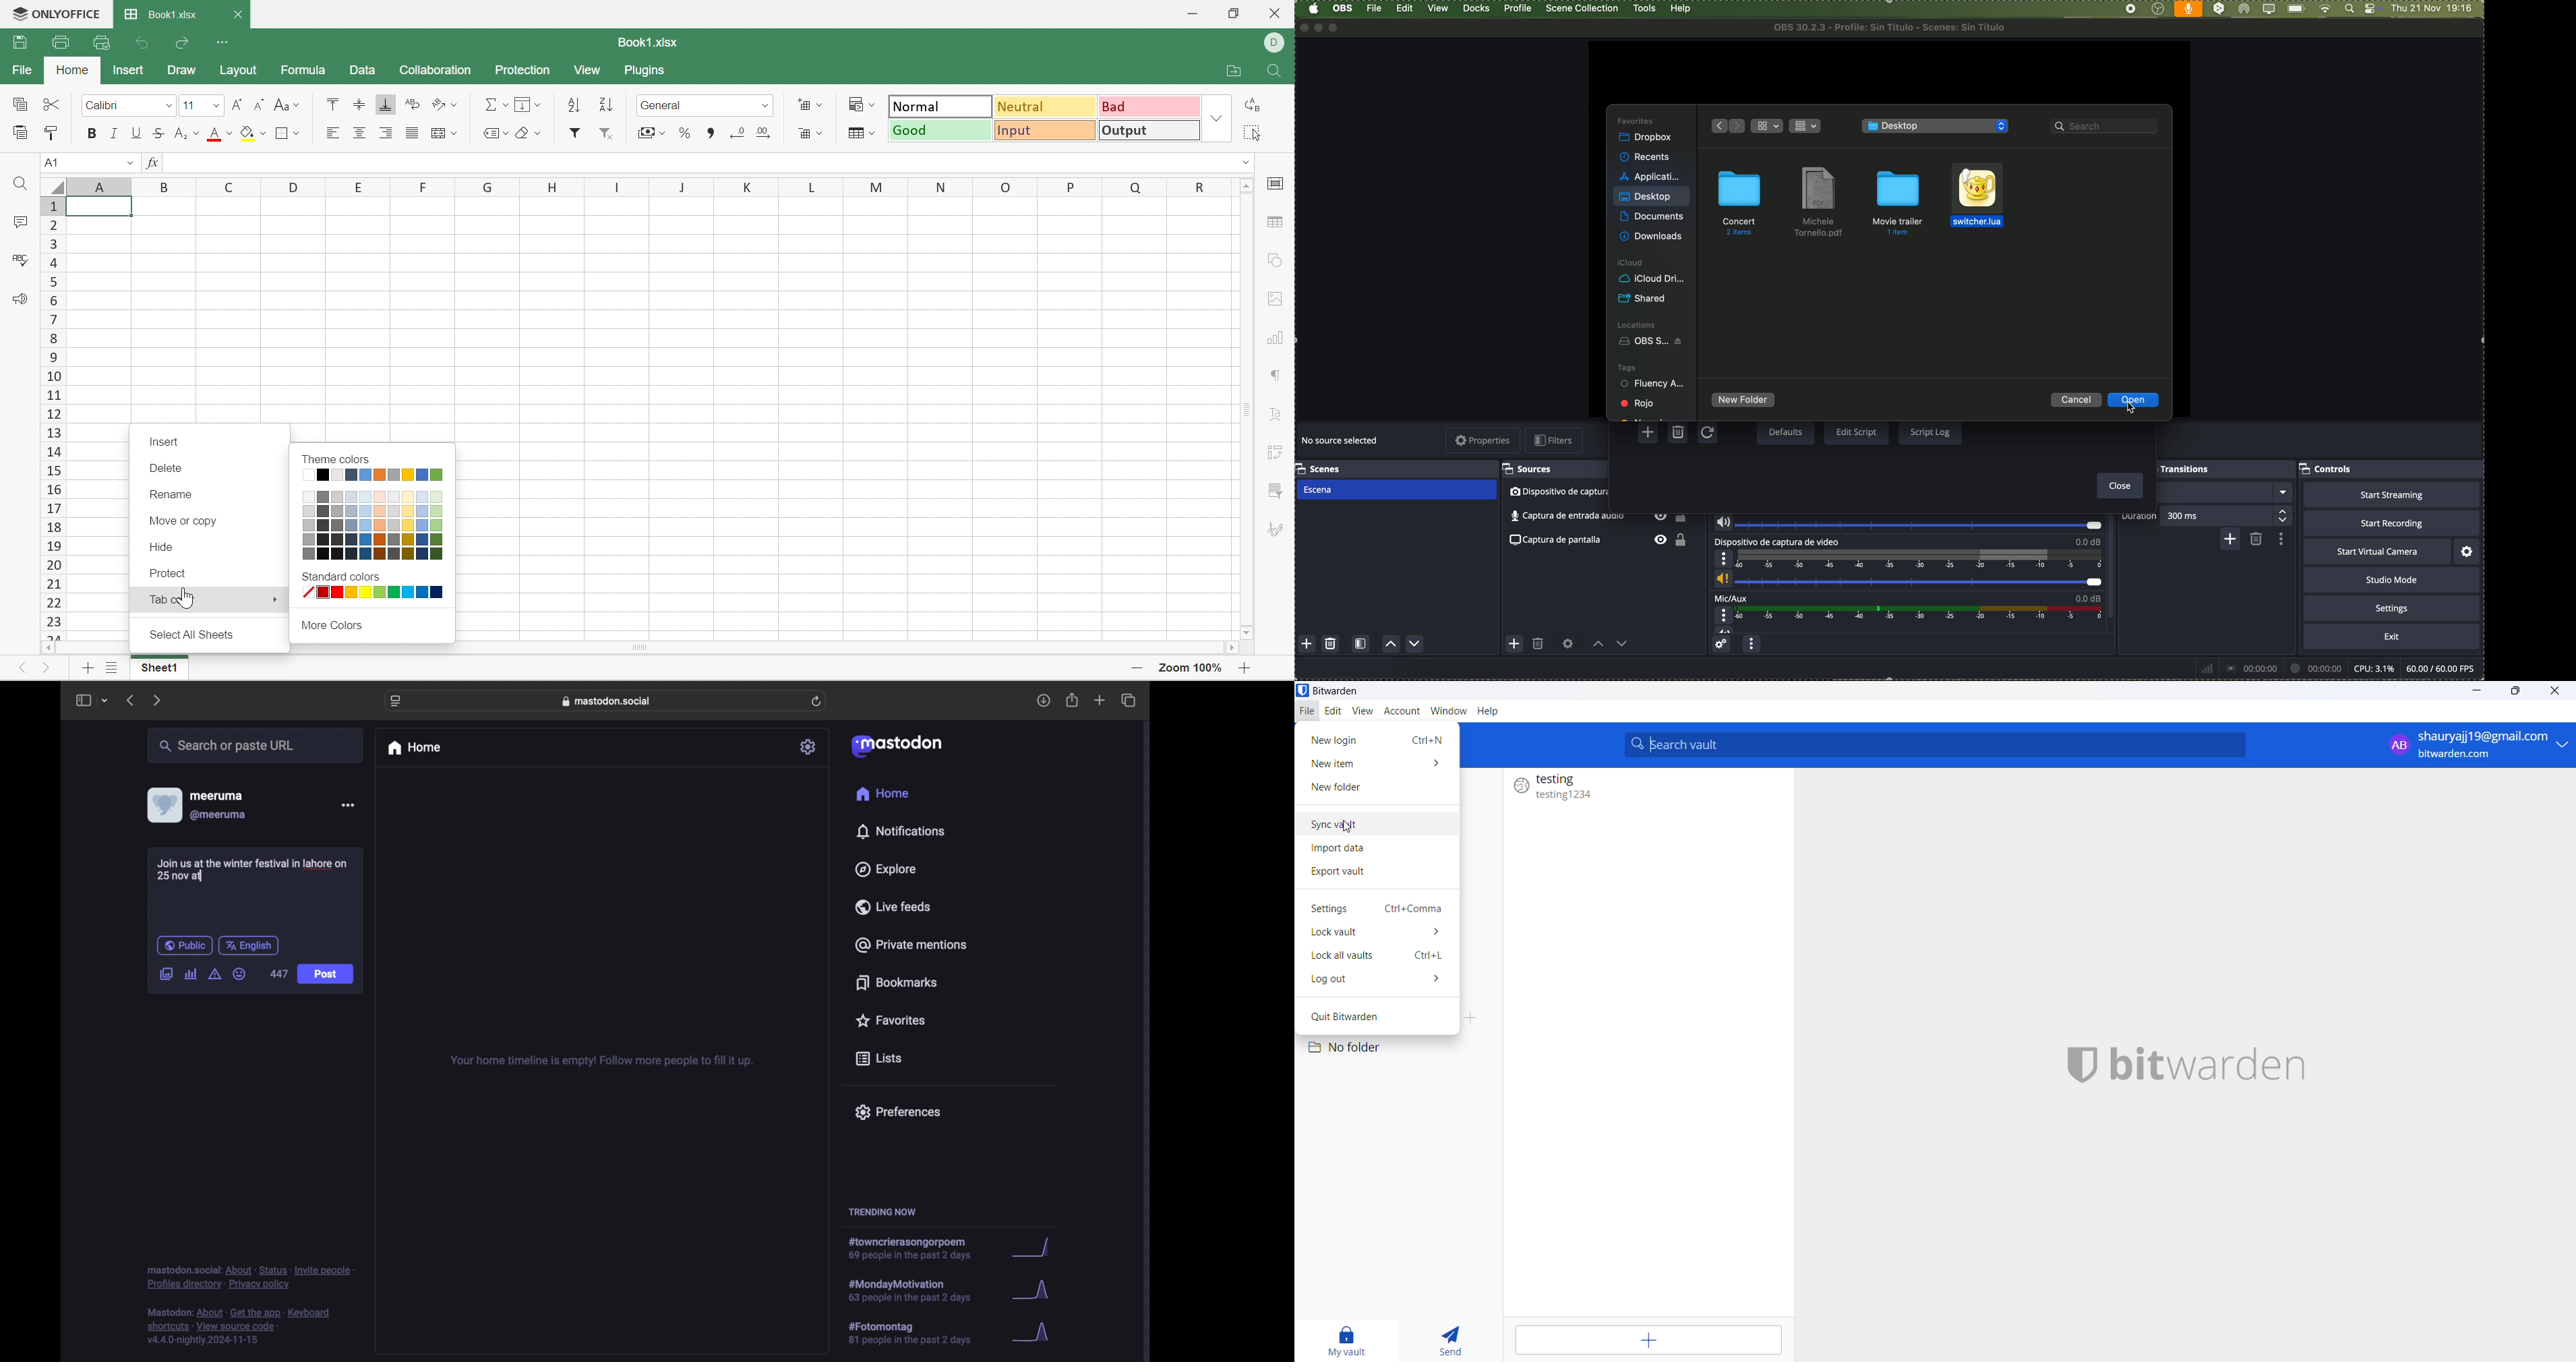 Image resolution: width=2576 pixels, height=1372 pixels. I want to click on Check spelling, so click(23, 263).